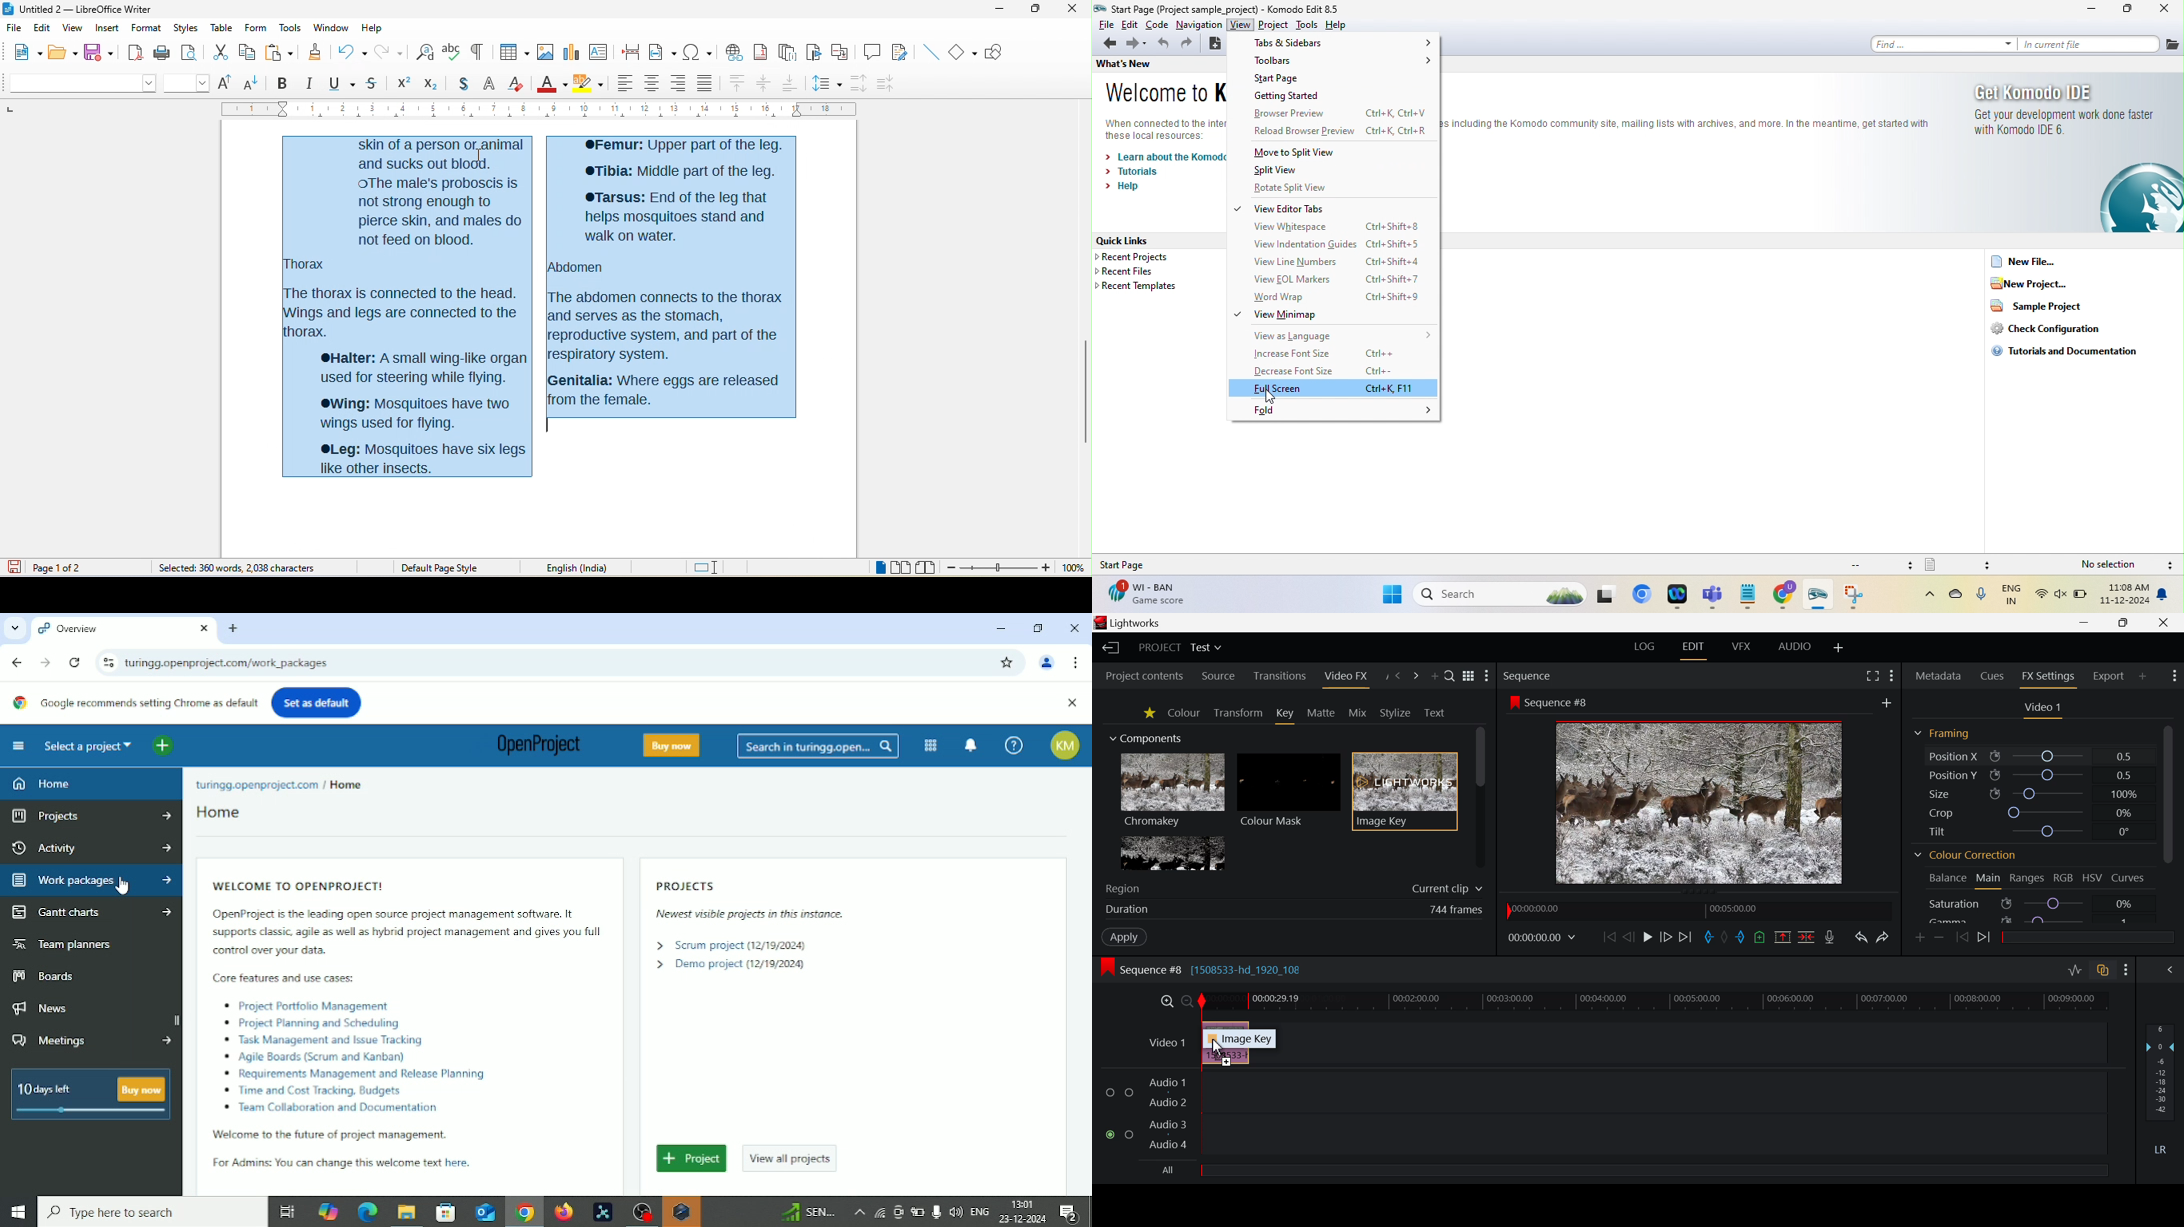  Describe the element at coordinates (1984, 939) in the screenshot. I see `Next keyframe` at that location.